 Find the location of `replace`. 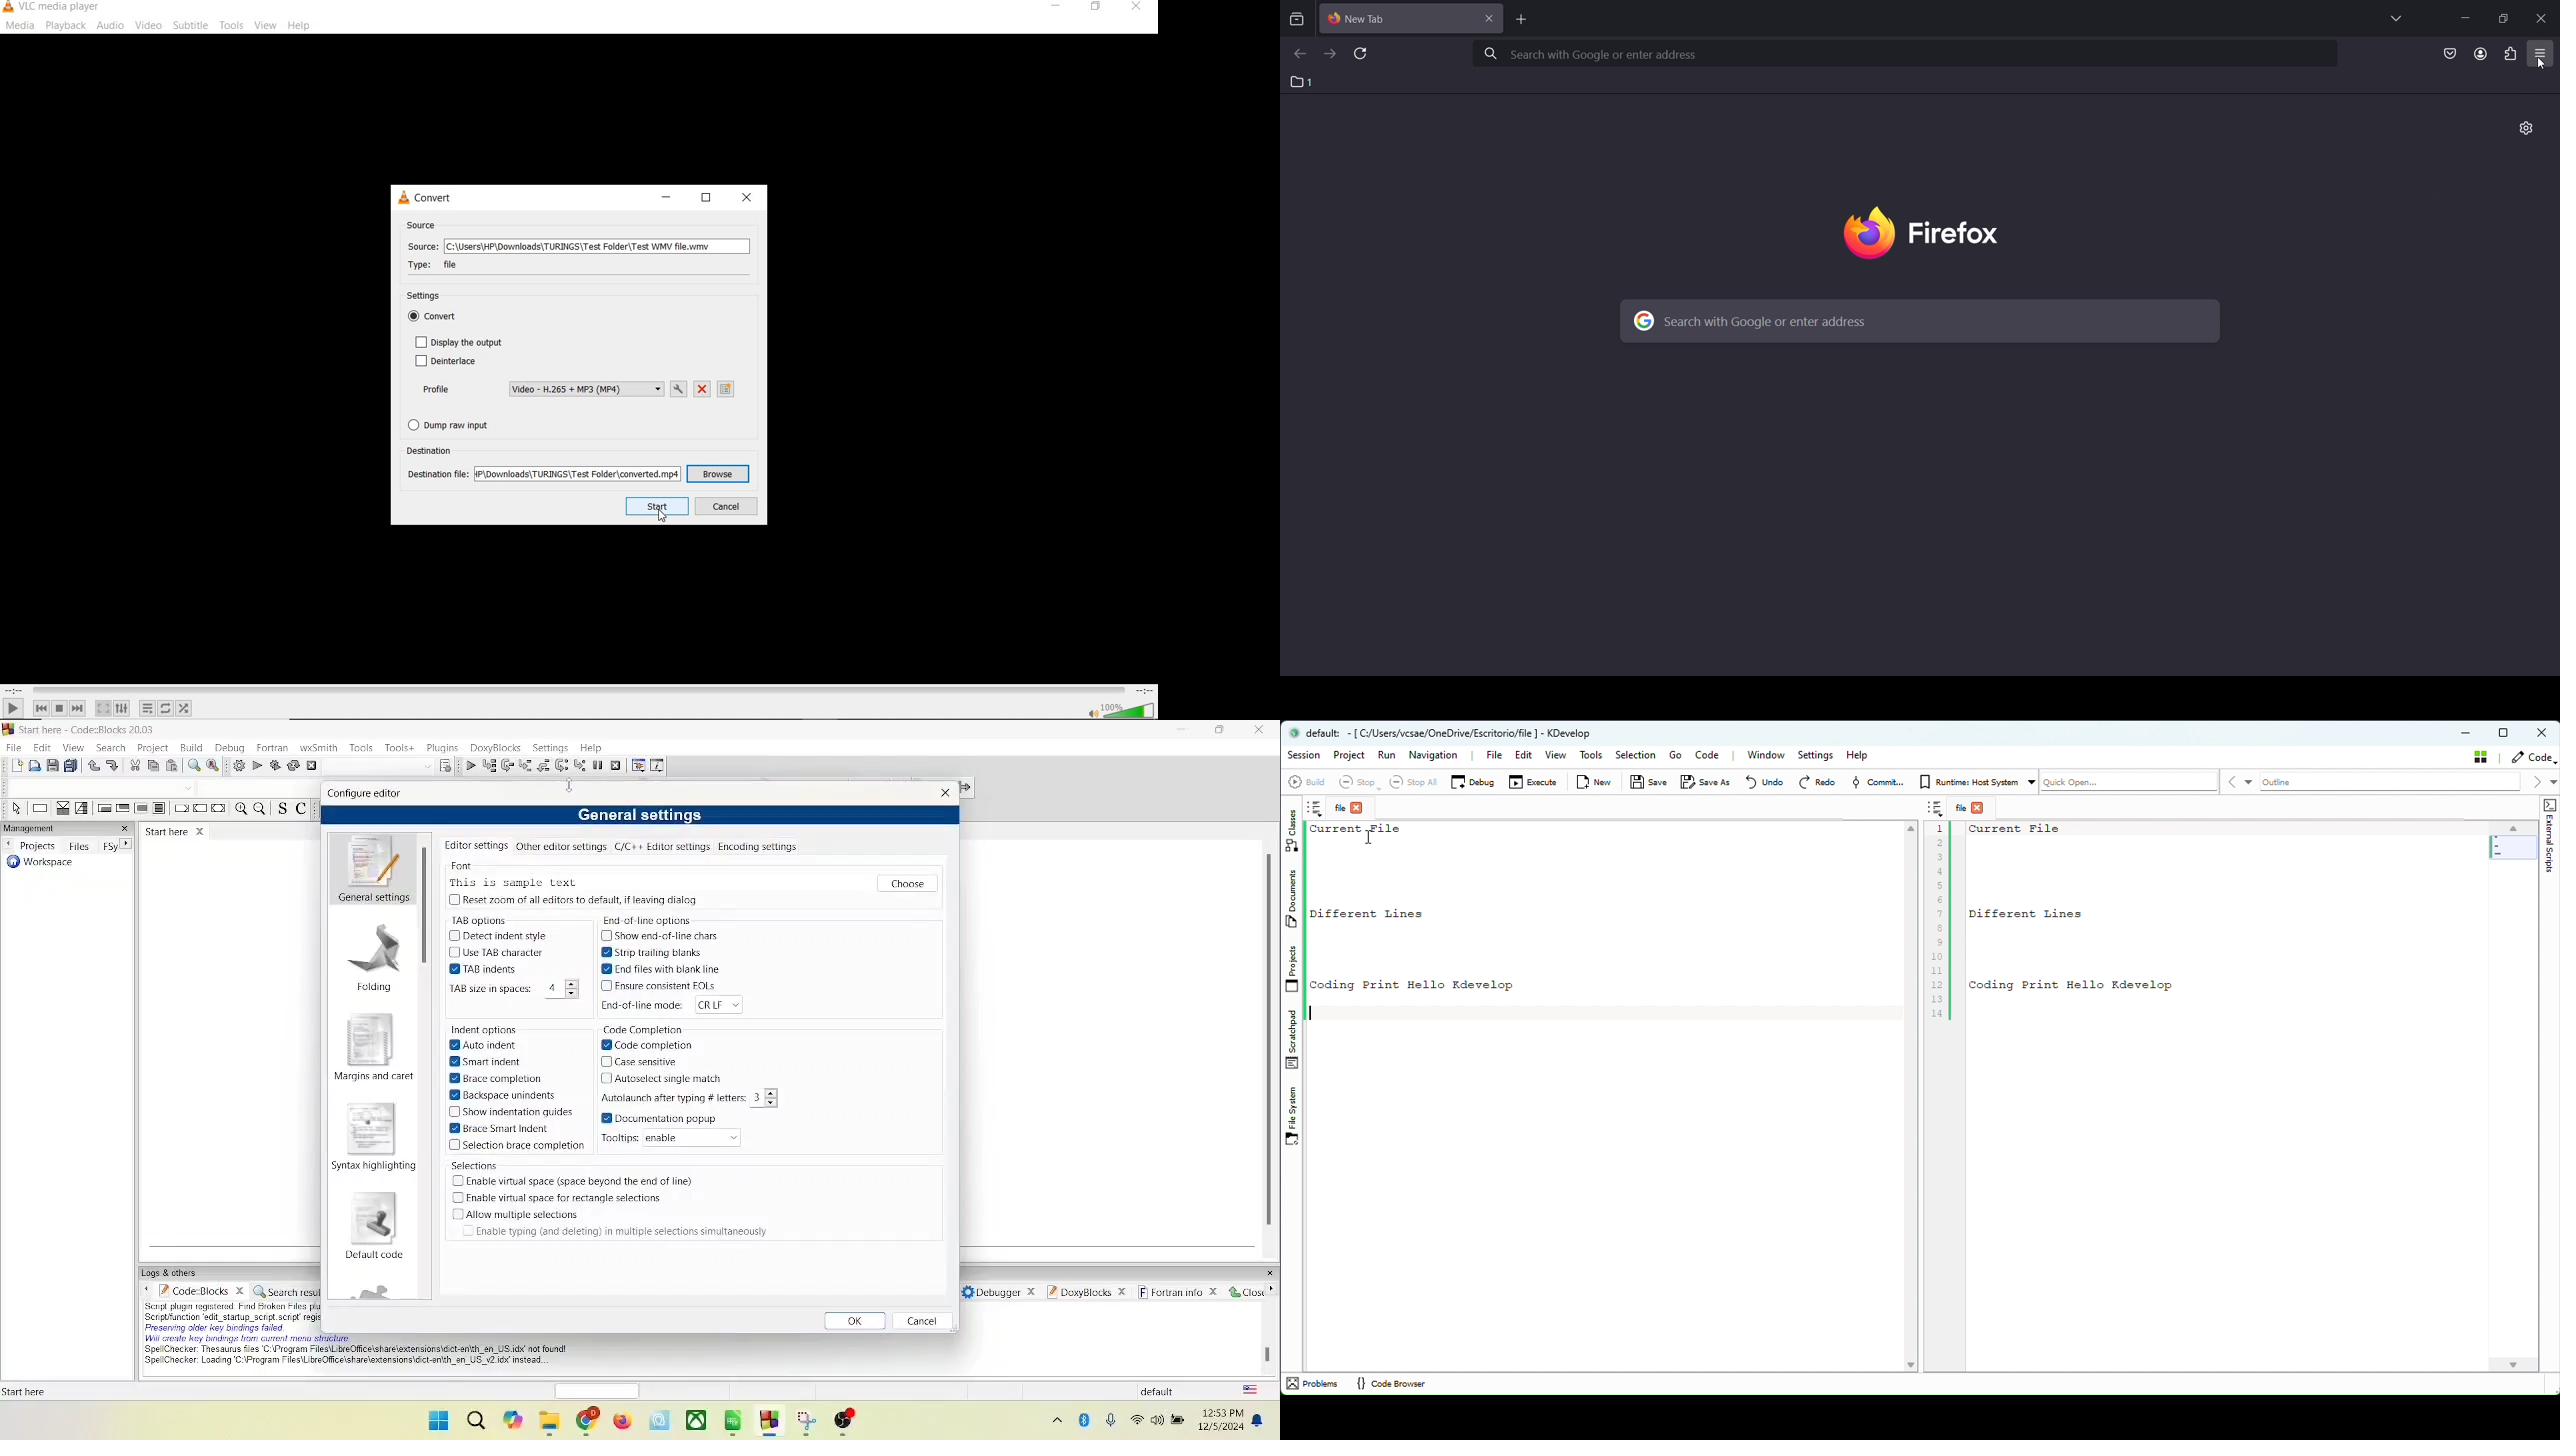

replace is located at coordinates (213, 766).